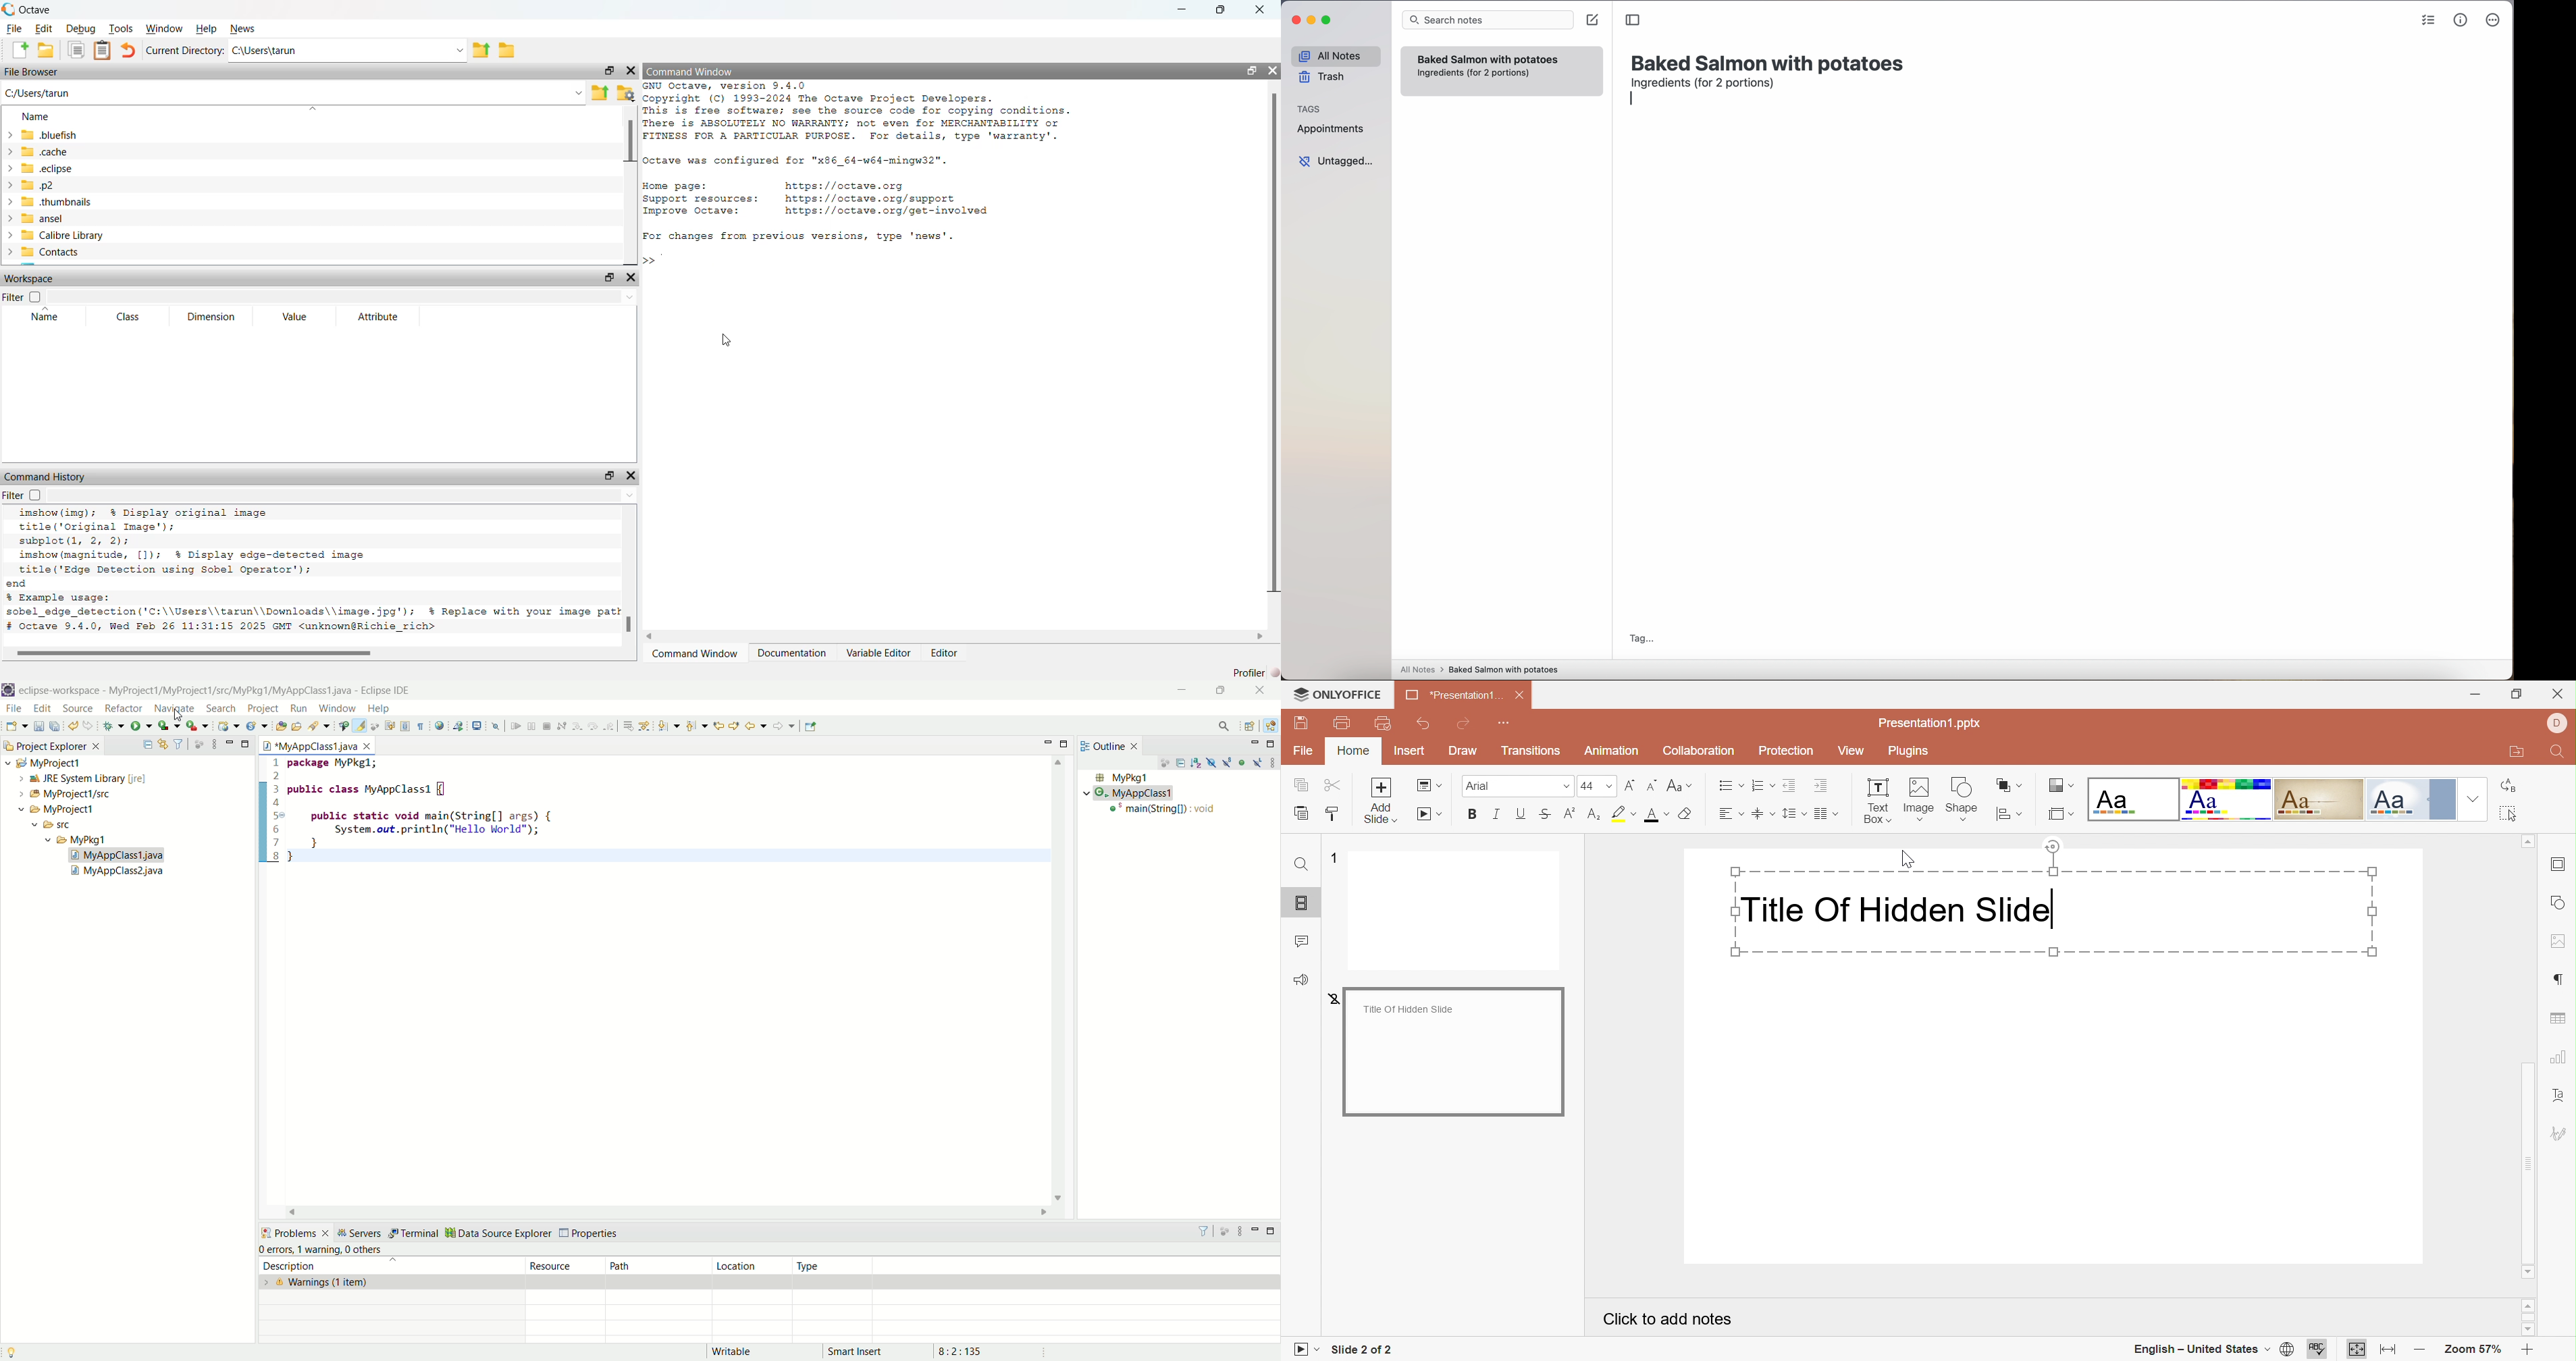  Describe the element at coordinates (756, 725) in the screenshot. I see `back` at that location.